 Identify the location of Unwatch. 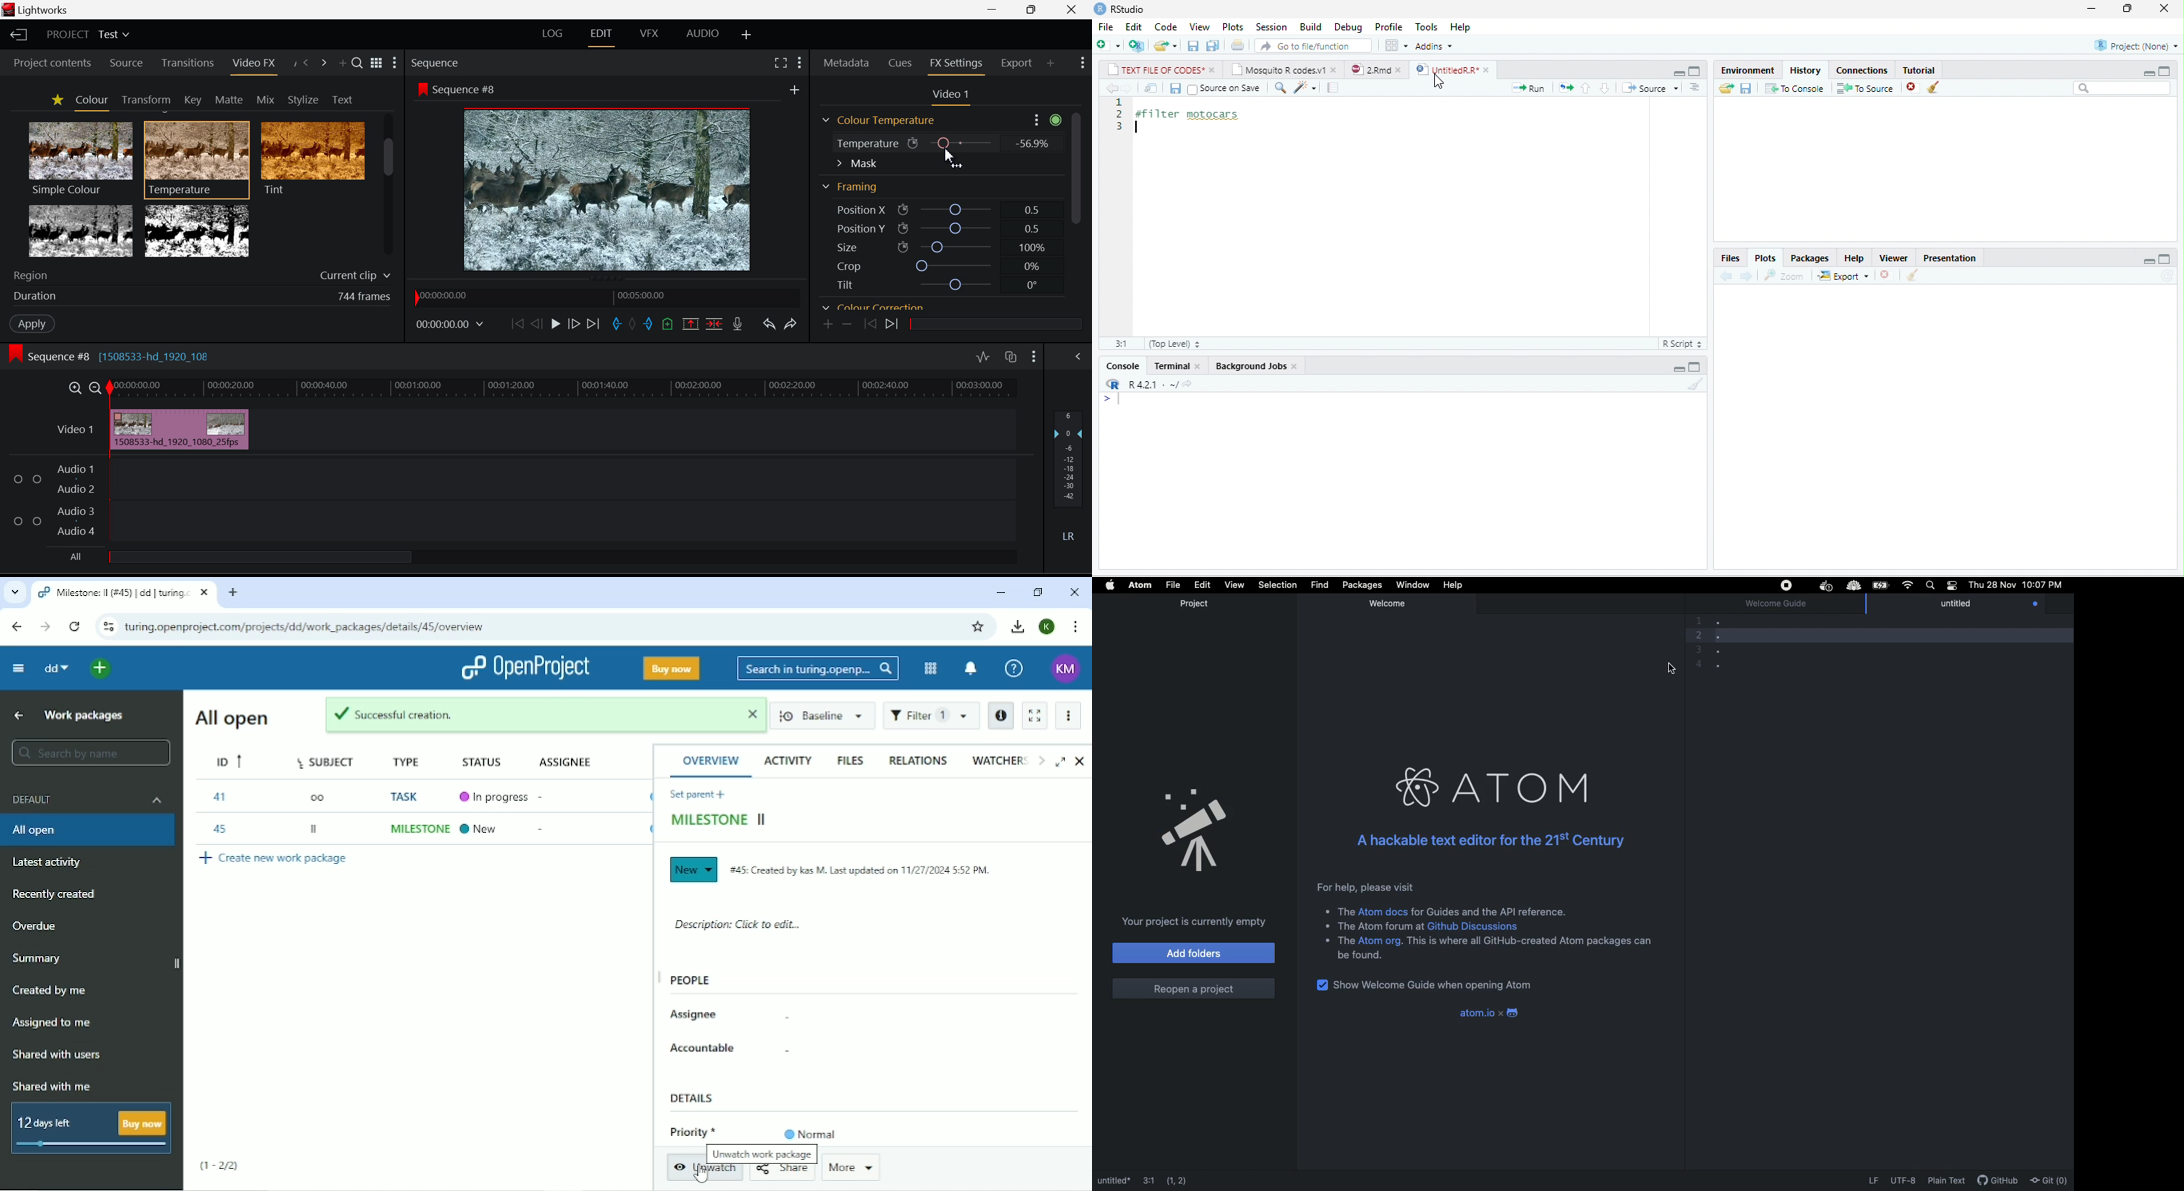
(706, 1174).